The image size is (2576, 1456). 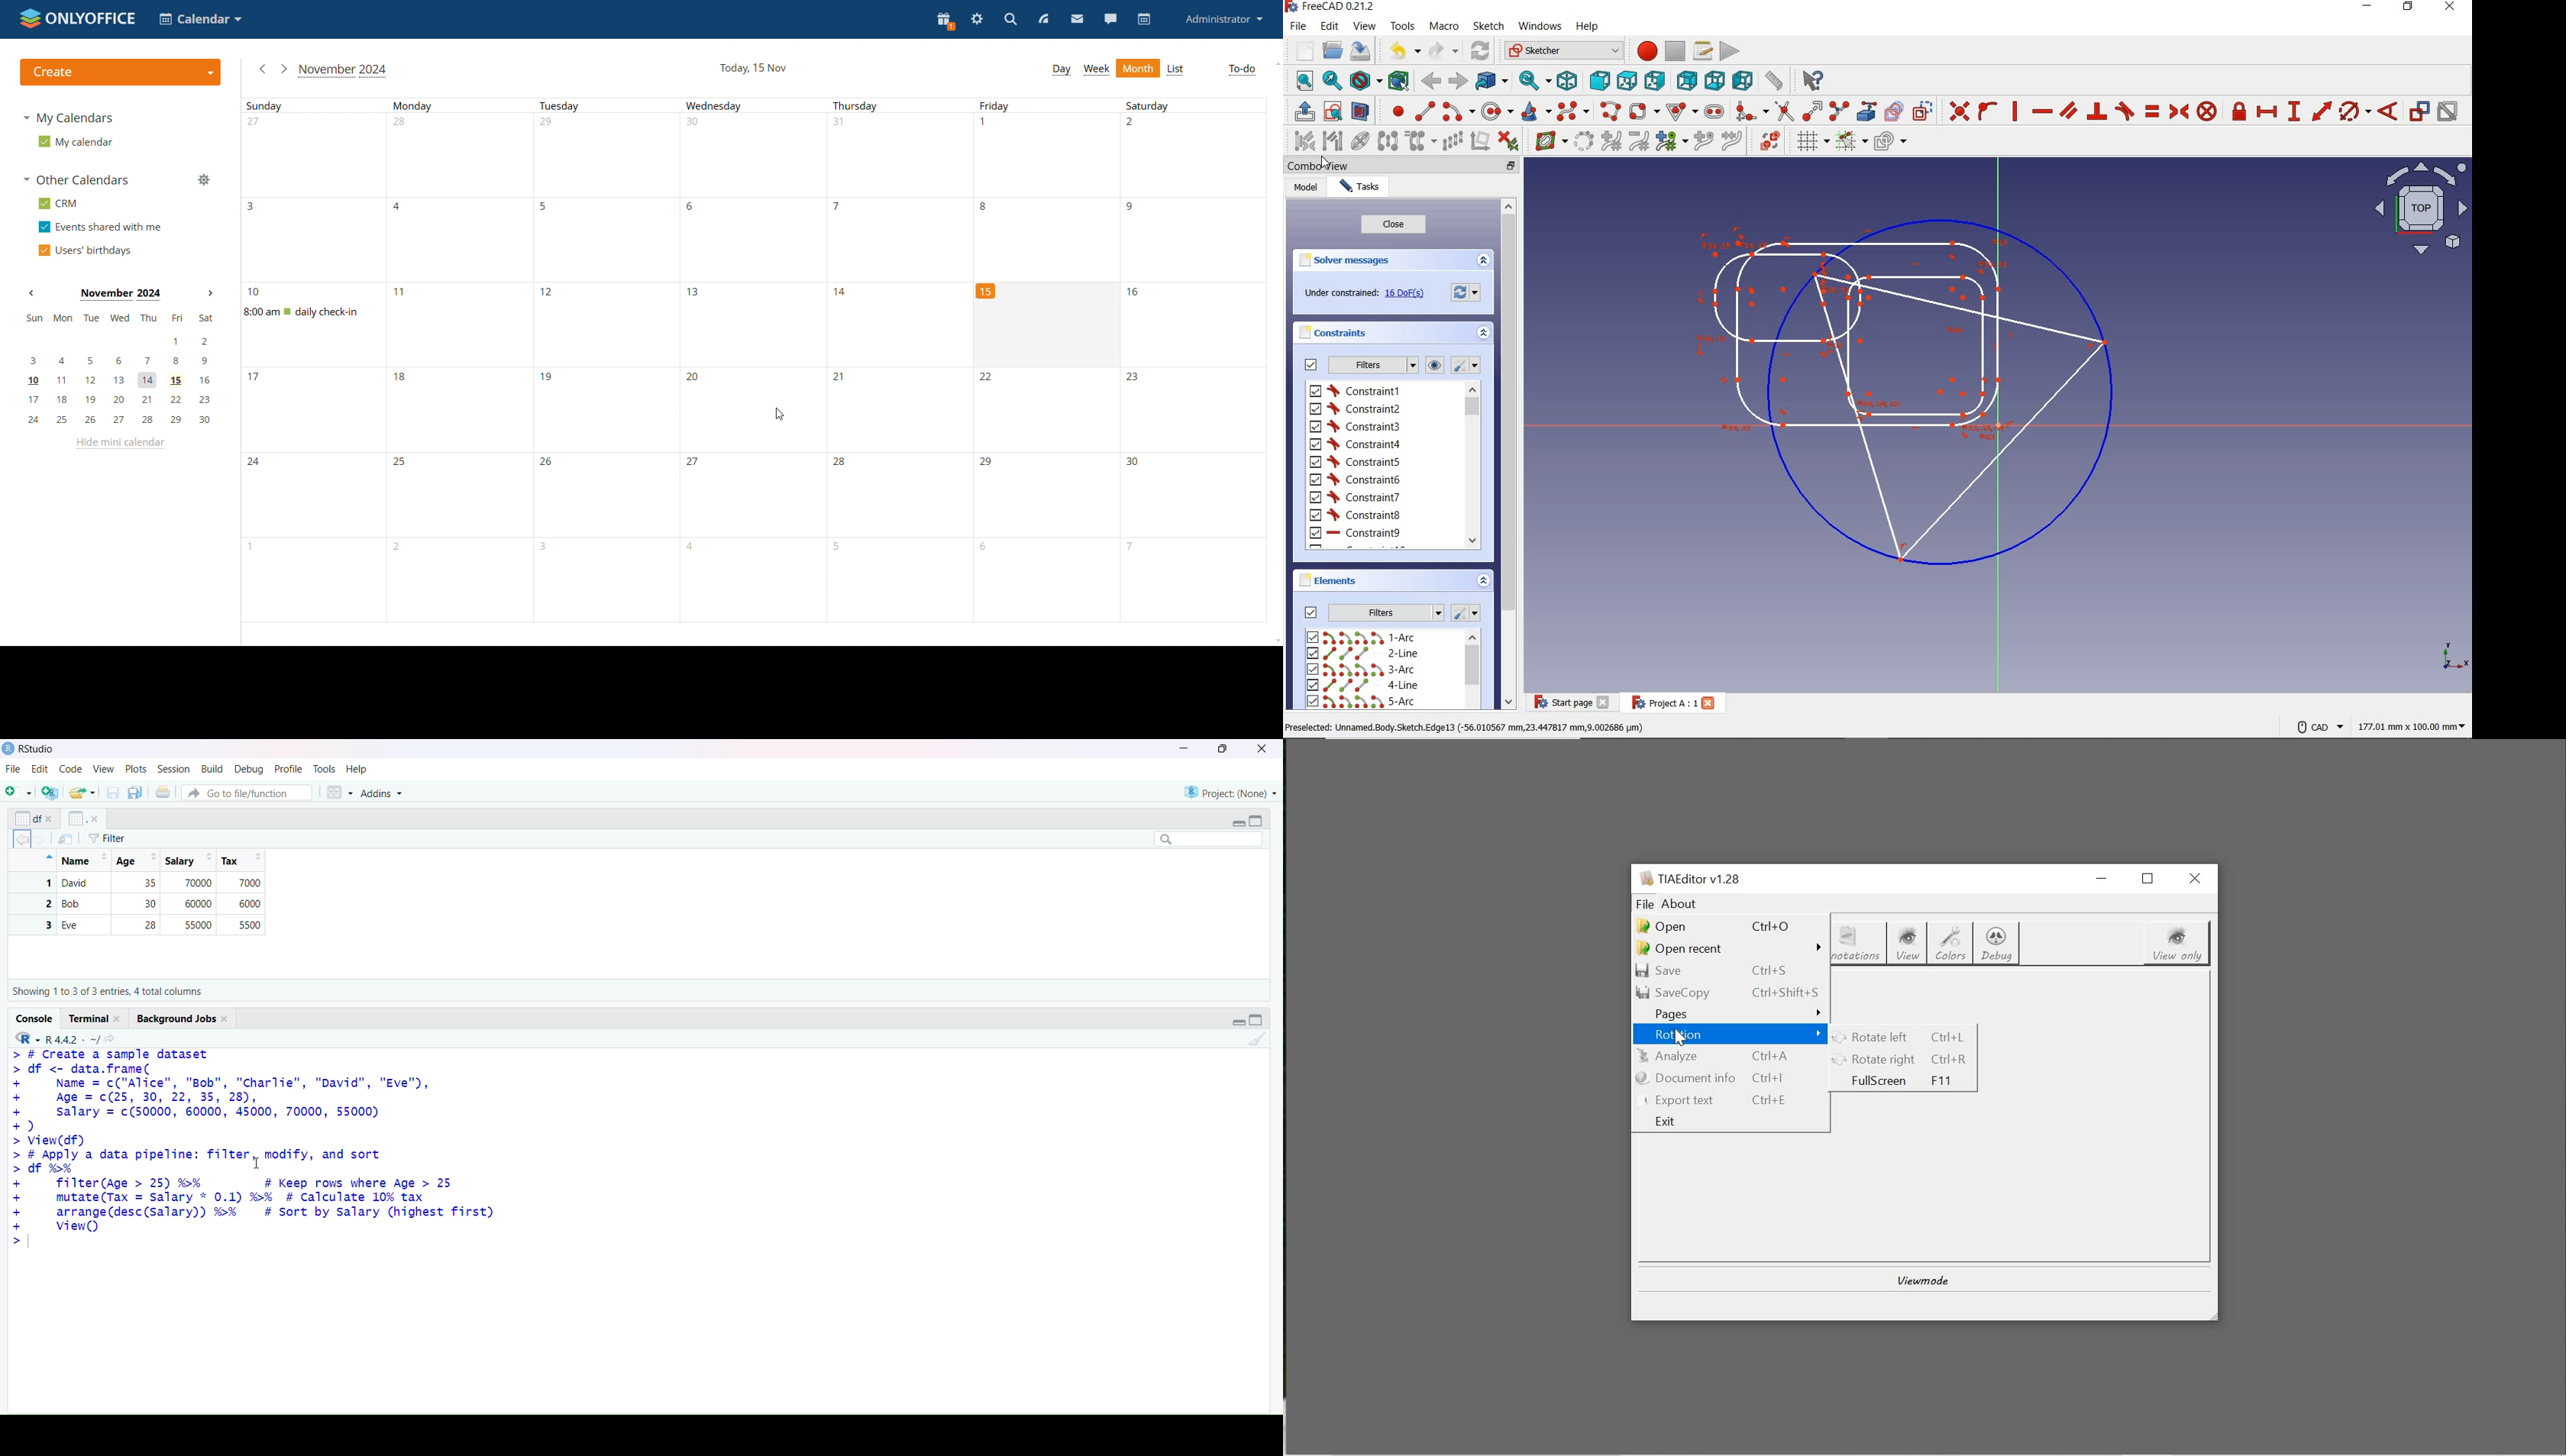 What do you see at coordinates (1228, 749) in the screenshot?
I see `maximize` at bounding box center [1228, 749].